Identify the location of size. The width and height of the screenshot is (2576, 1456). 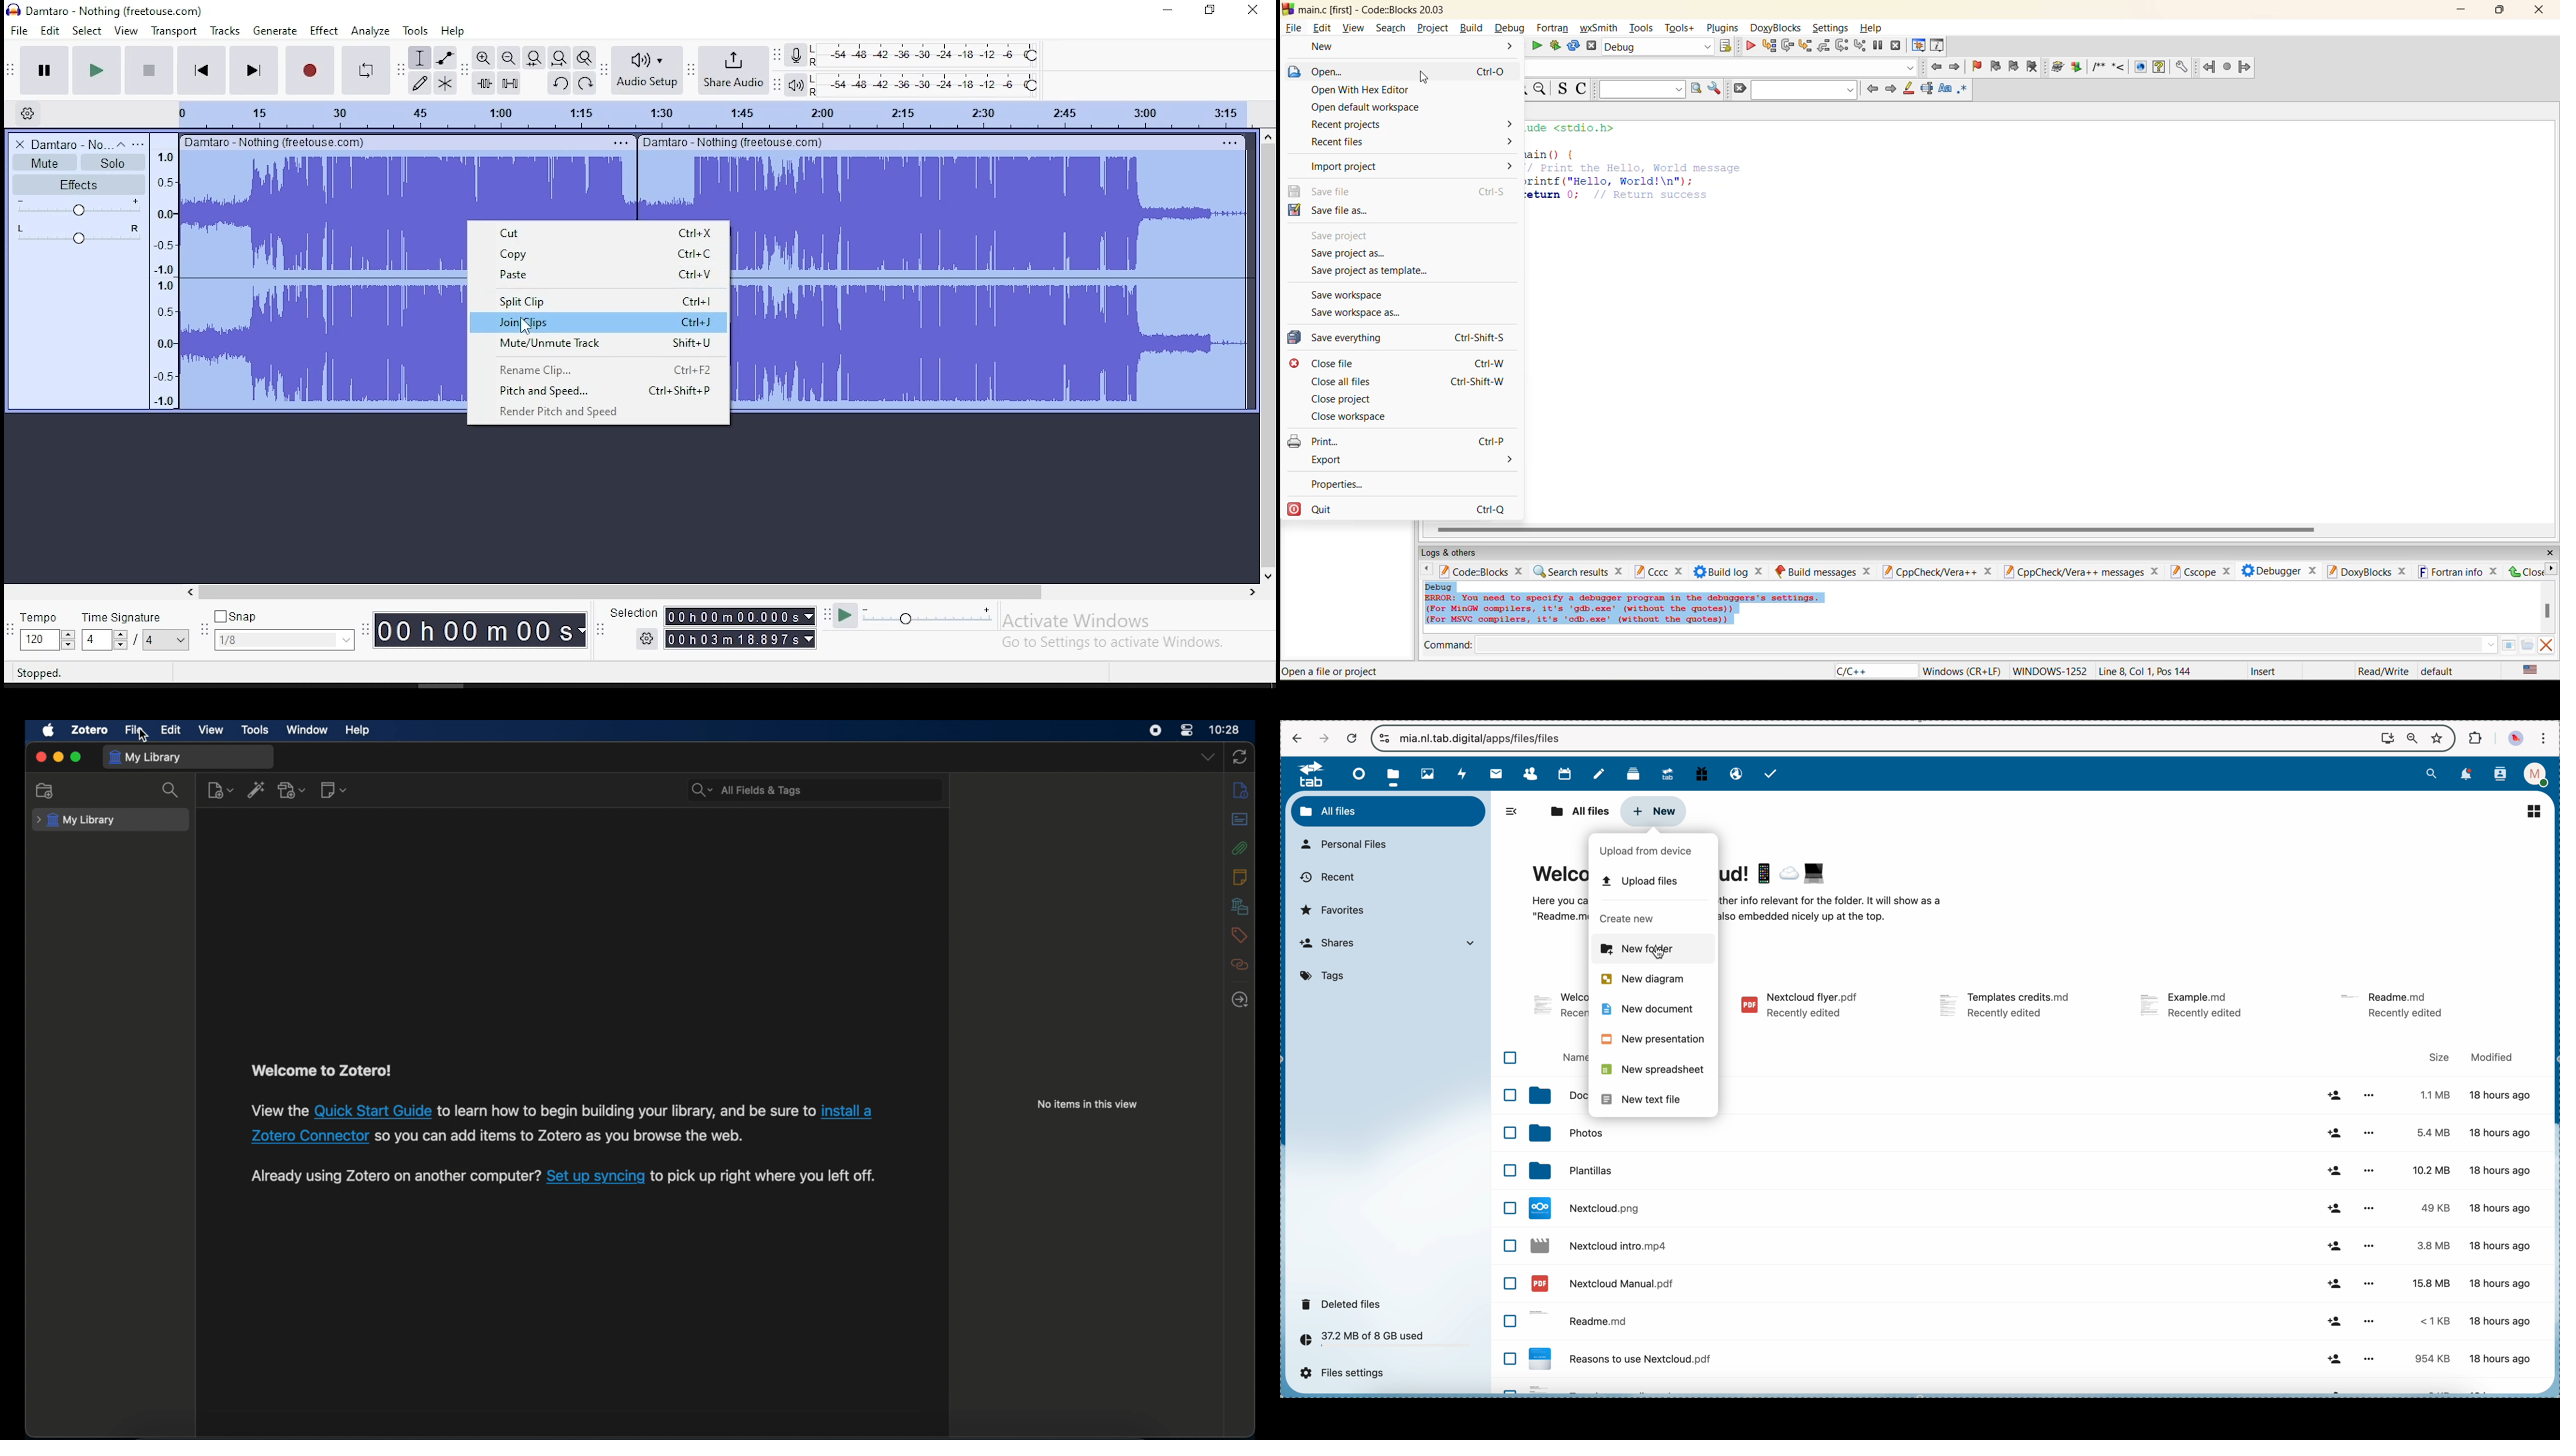
(2439, 1058).